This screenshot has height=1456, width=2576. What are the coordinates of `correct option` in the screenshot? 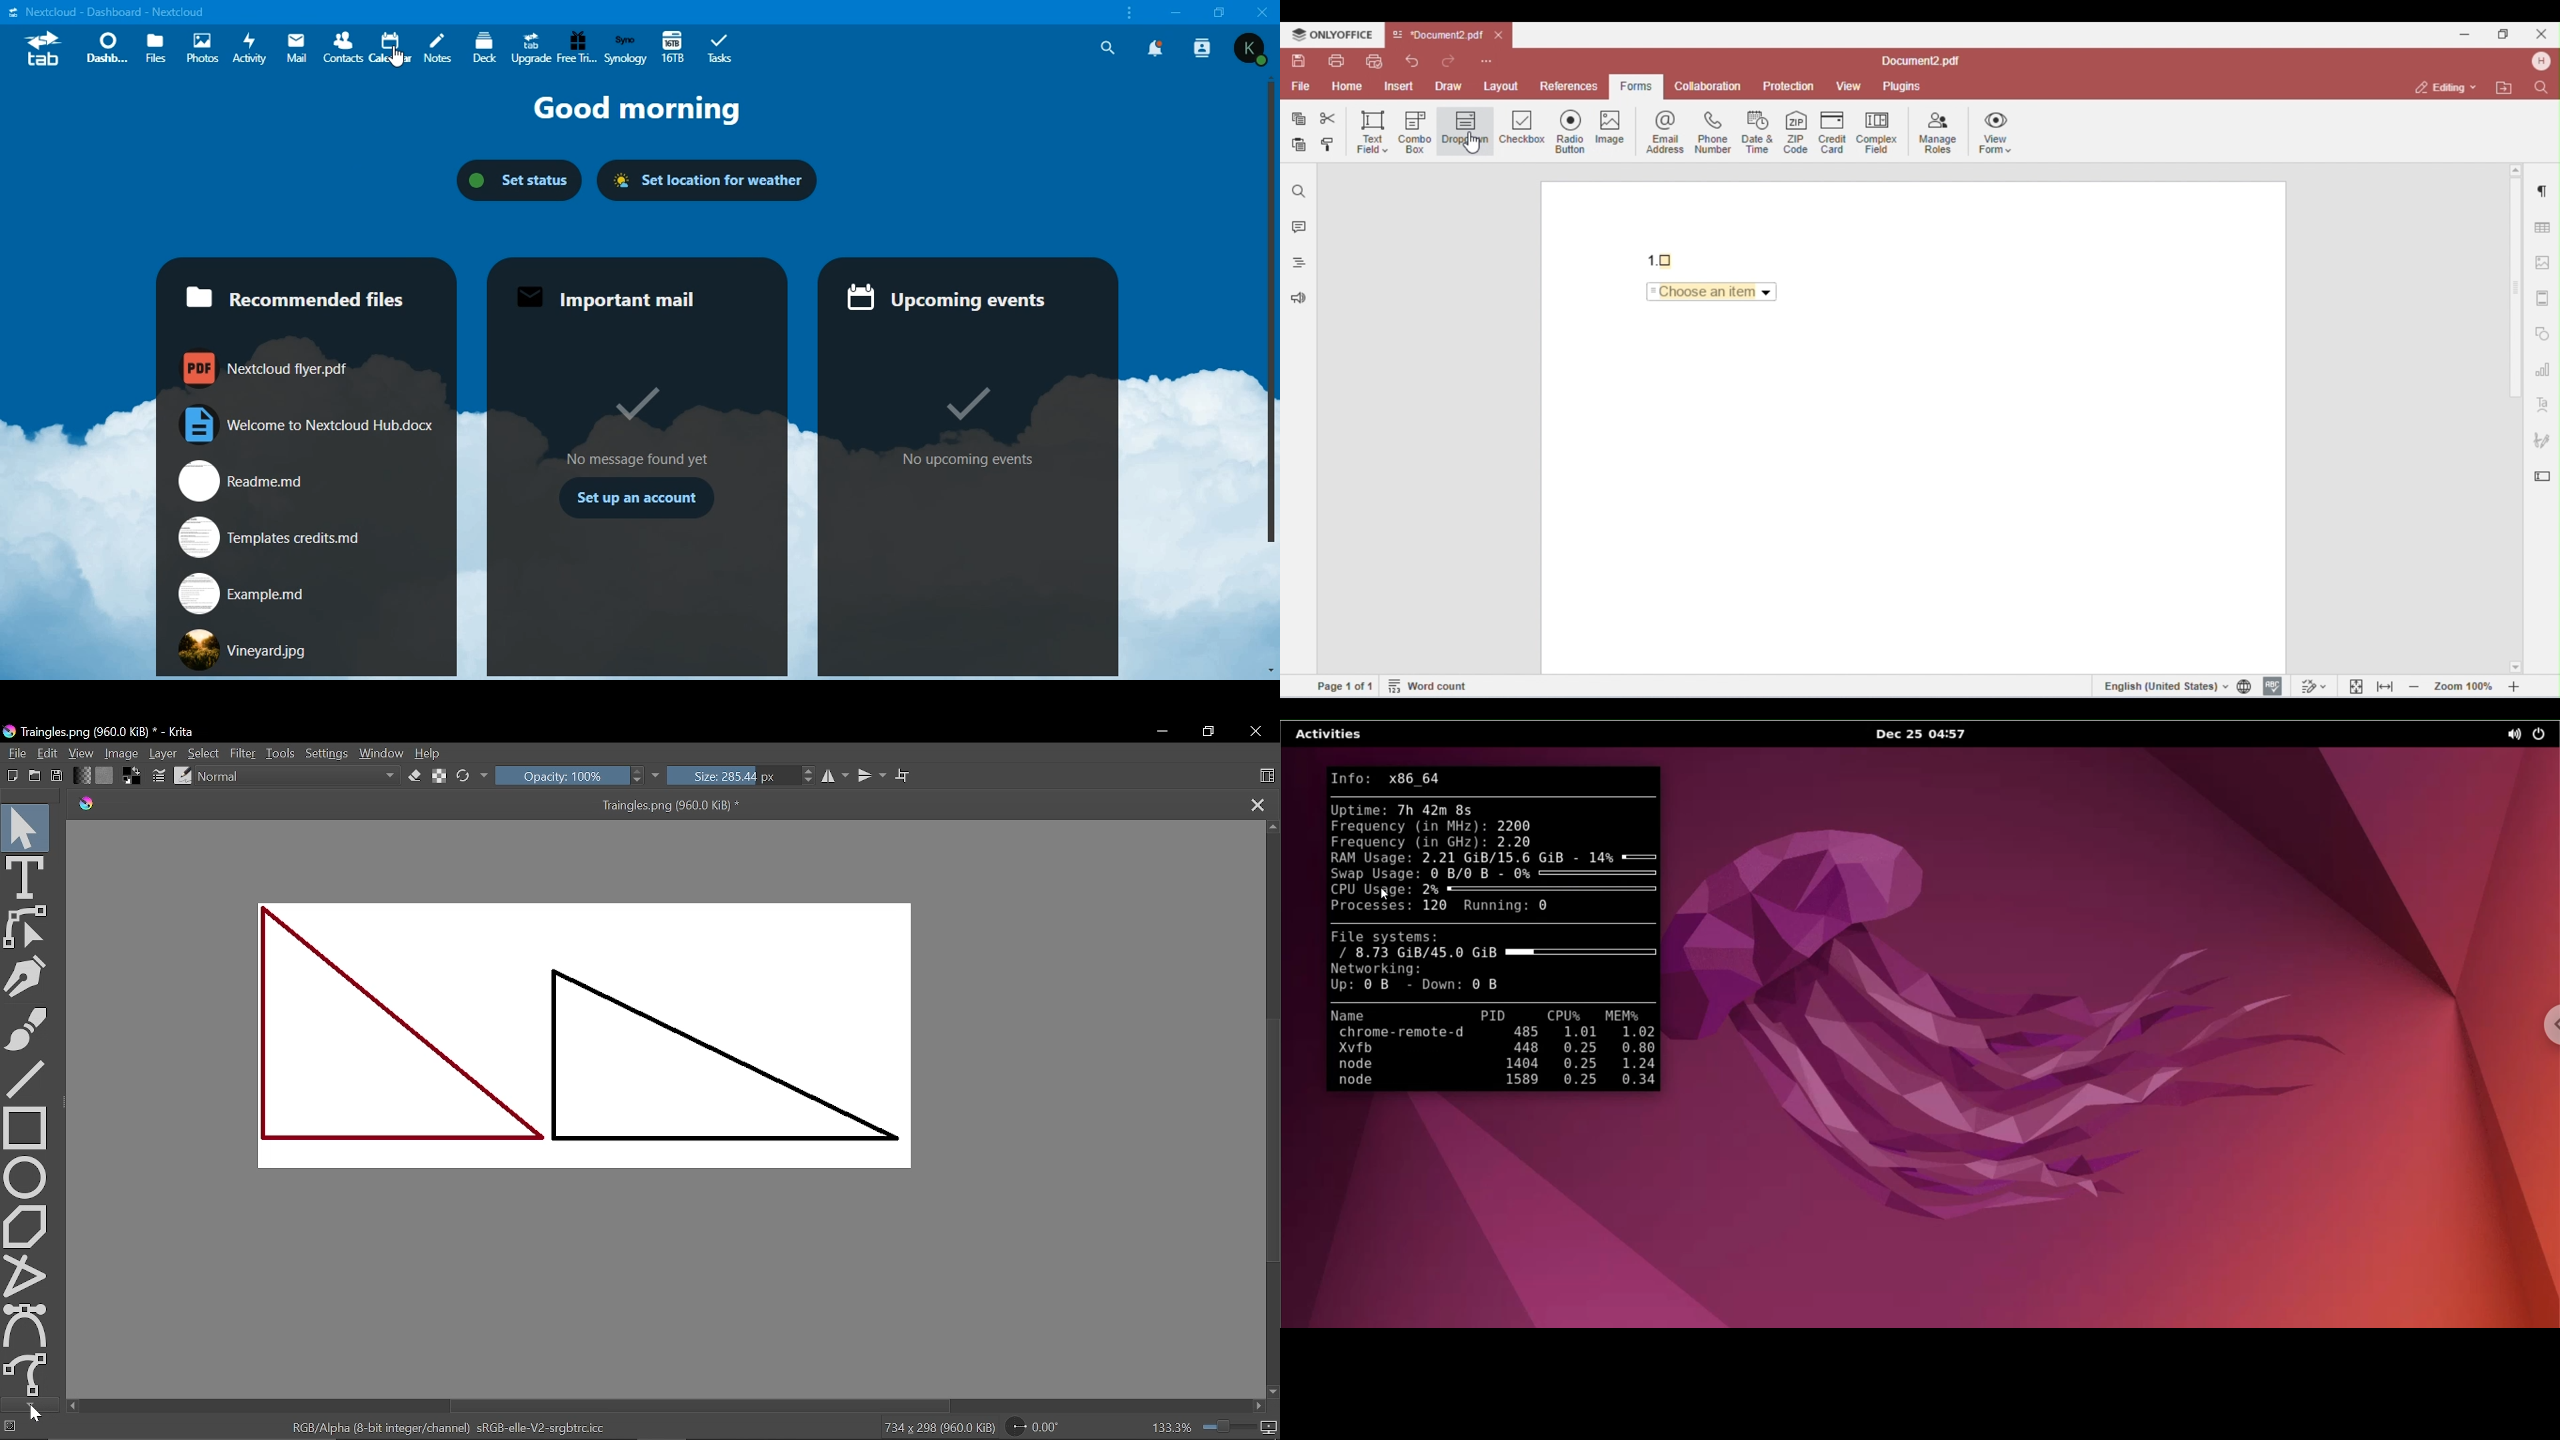 It's located at (964, 397).